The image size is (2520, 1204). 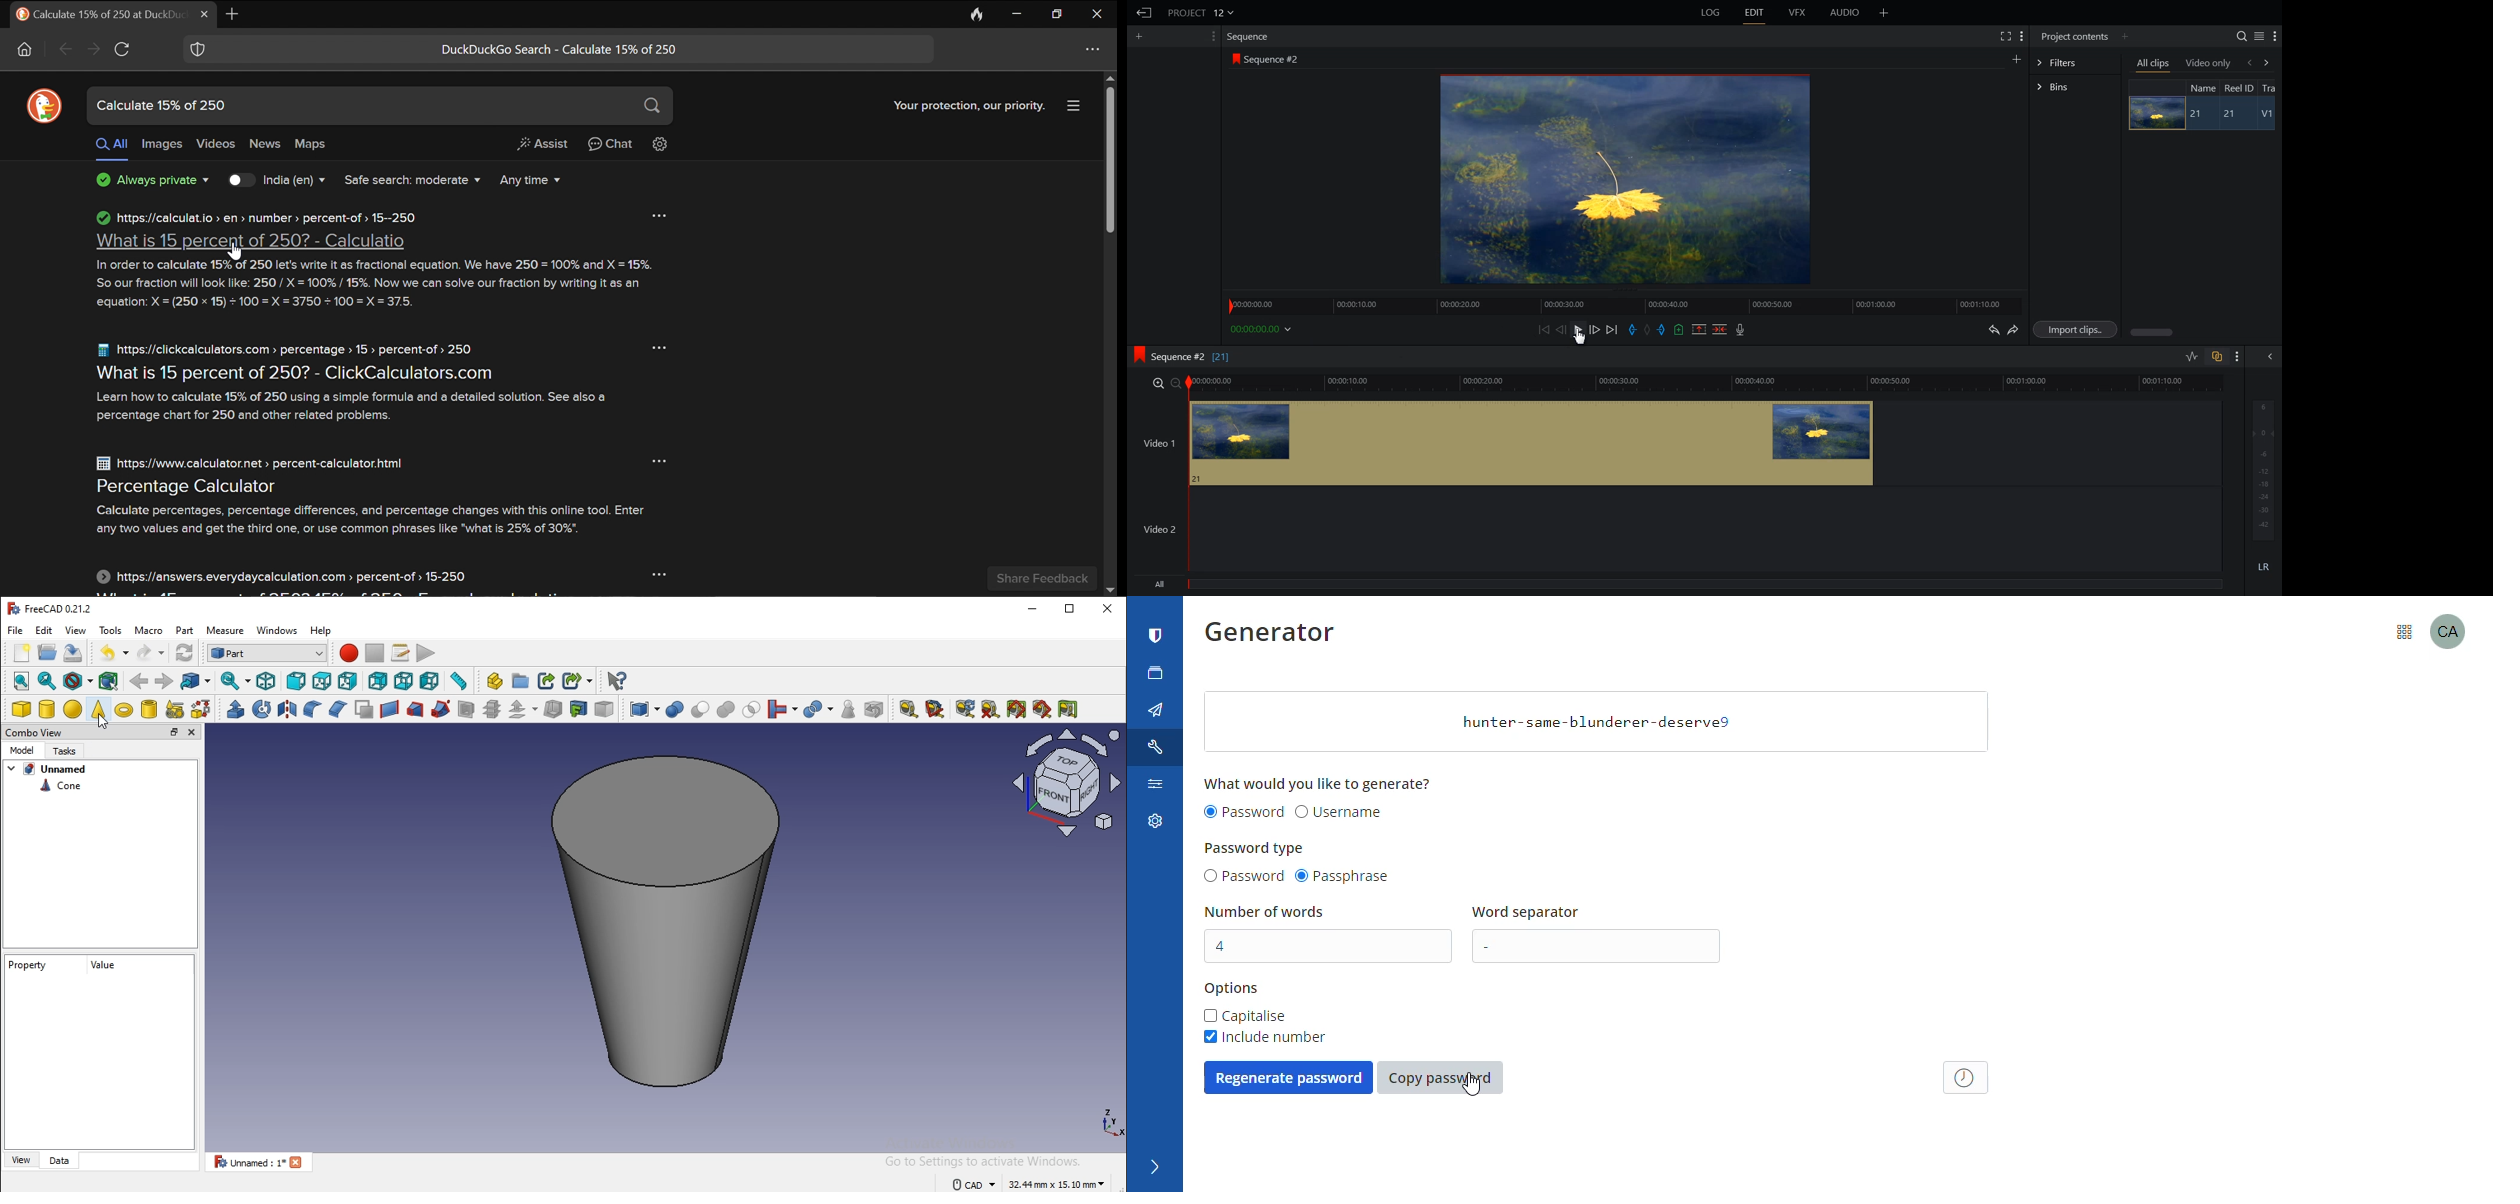 I want to click on shape builder, so click(x=175, y=710).